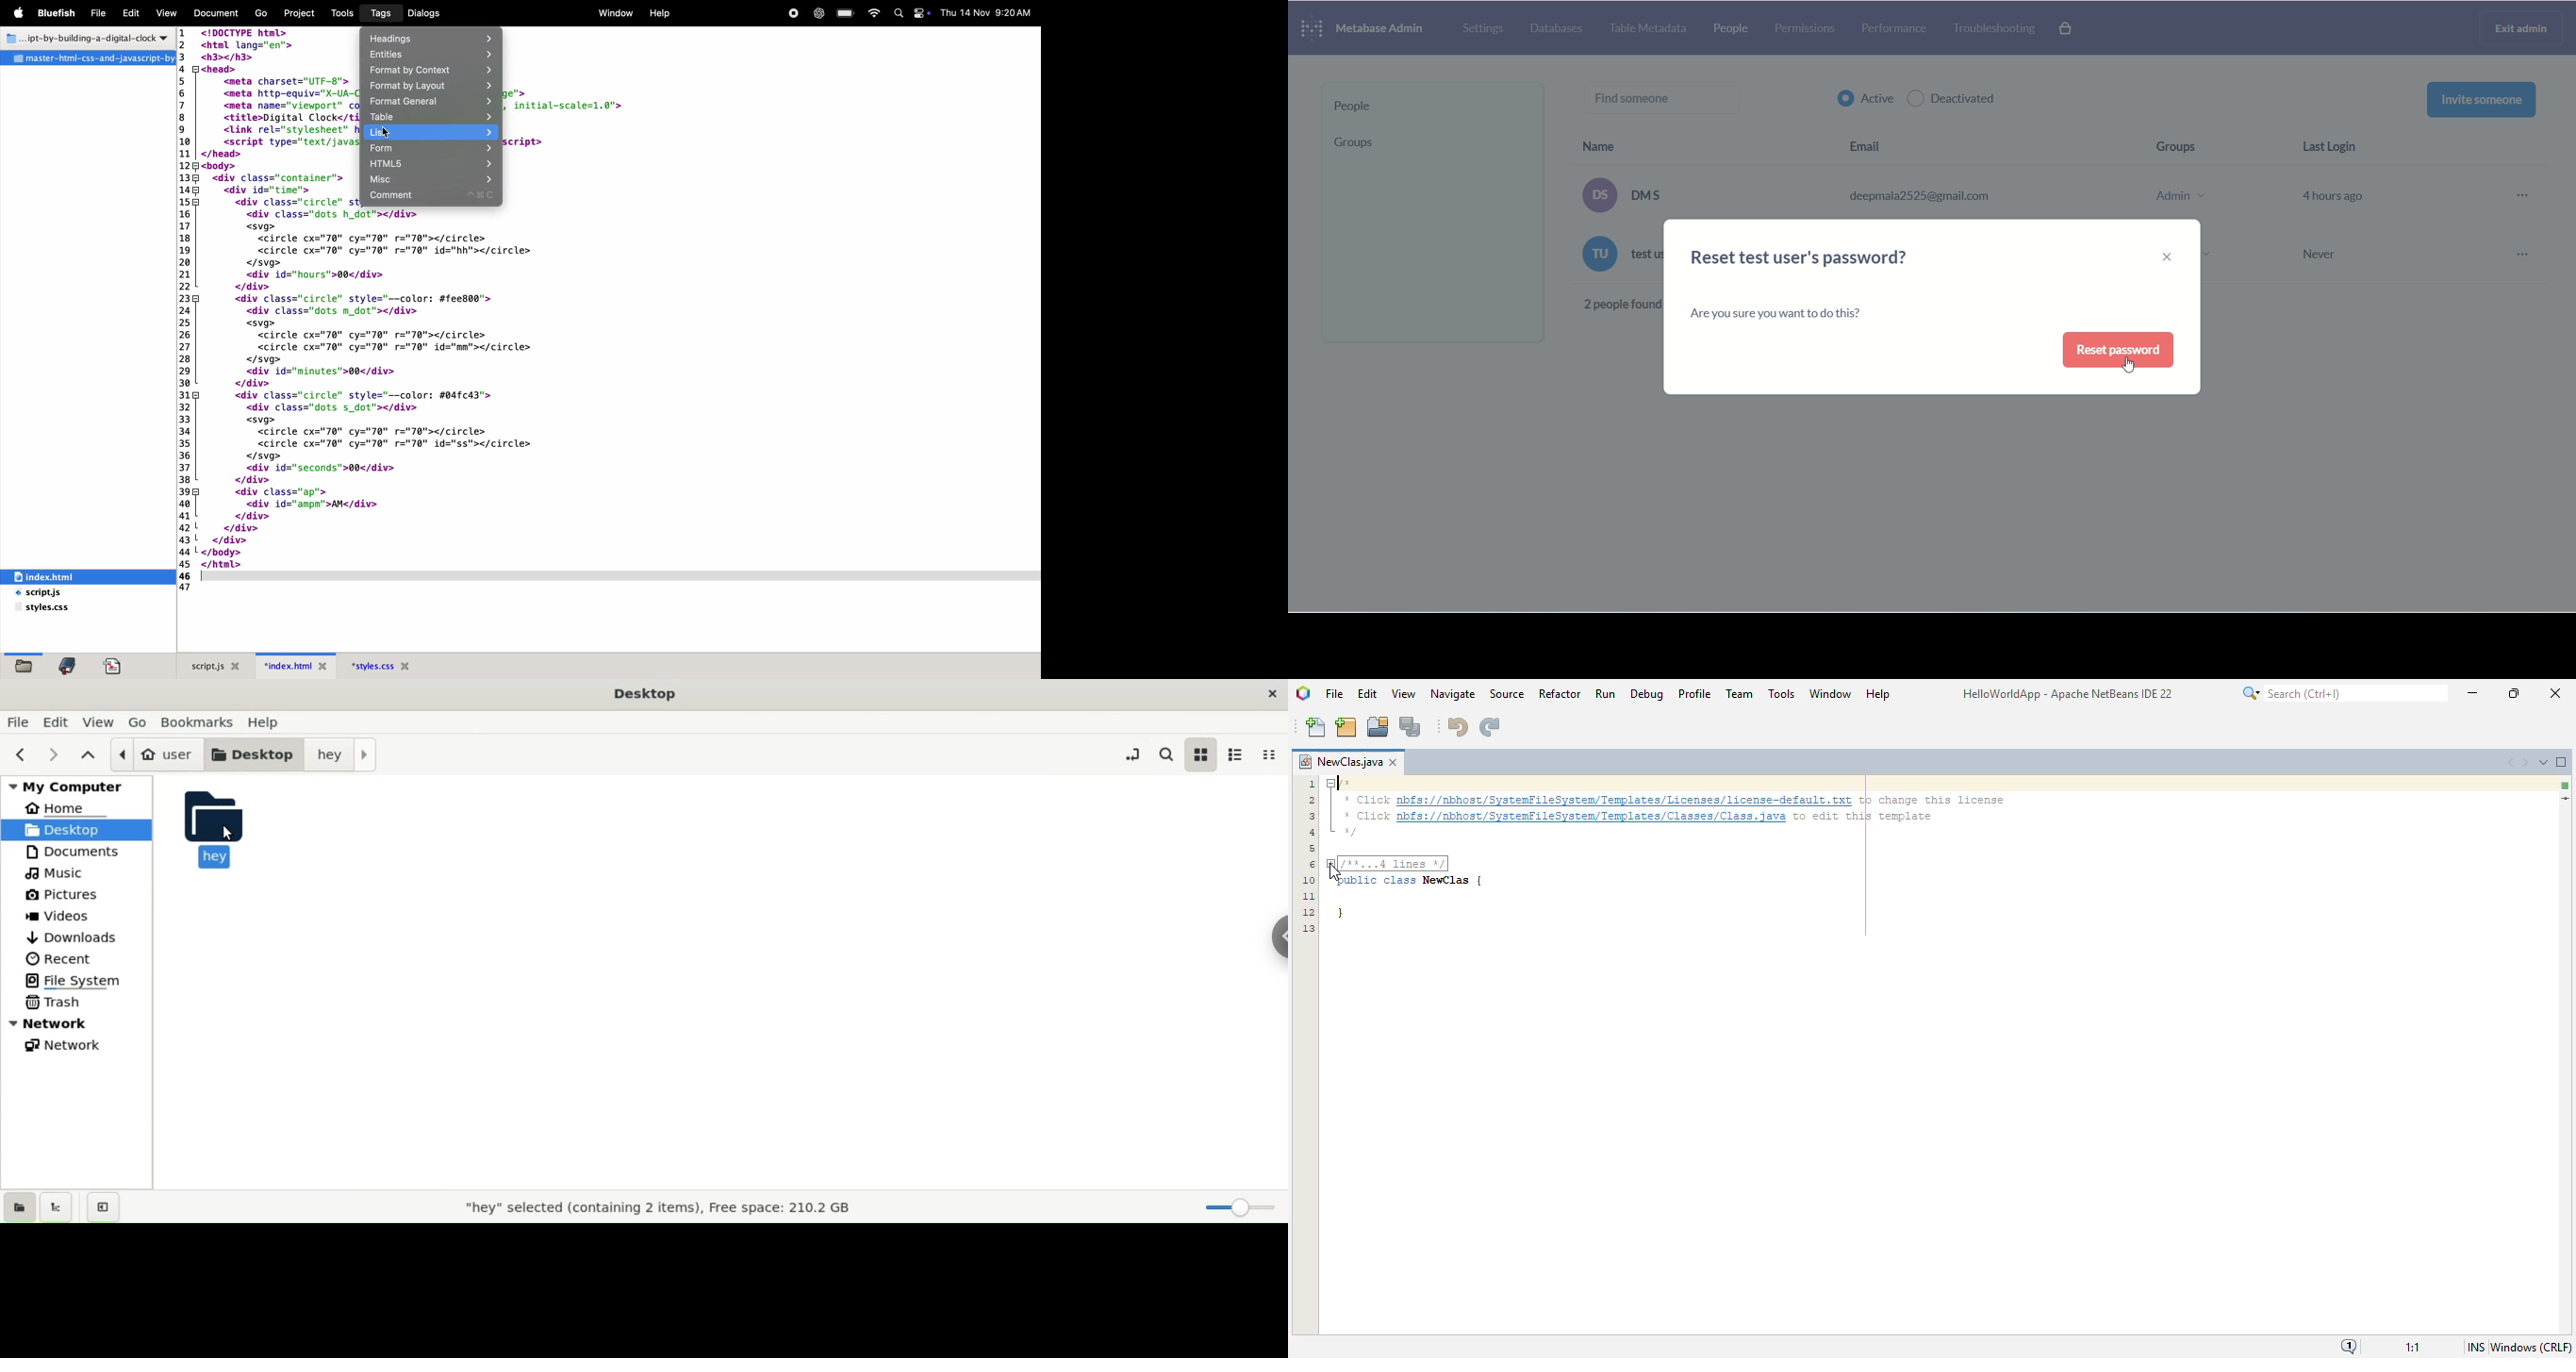 This screenshot has height=1372, width=2576. I want to click on battery, so click(844, 13).